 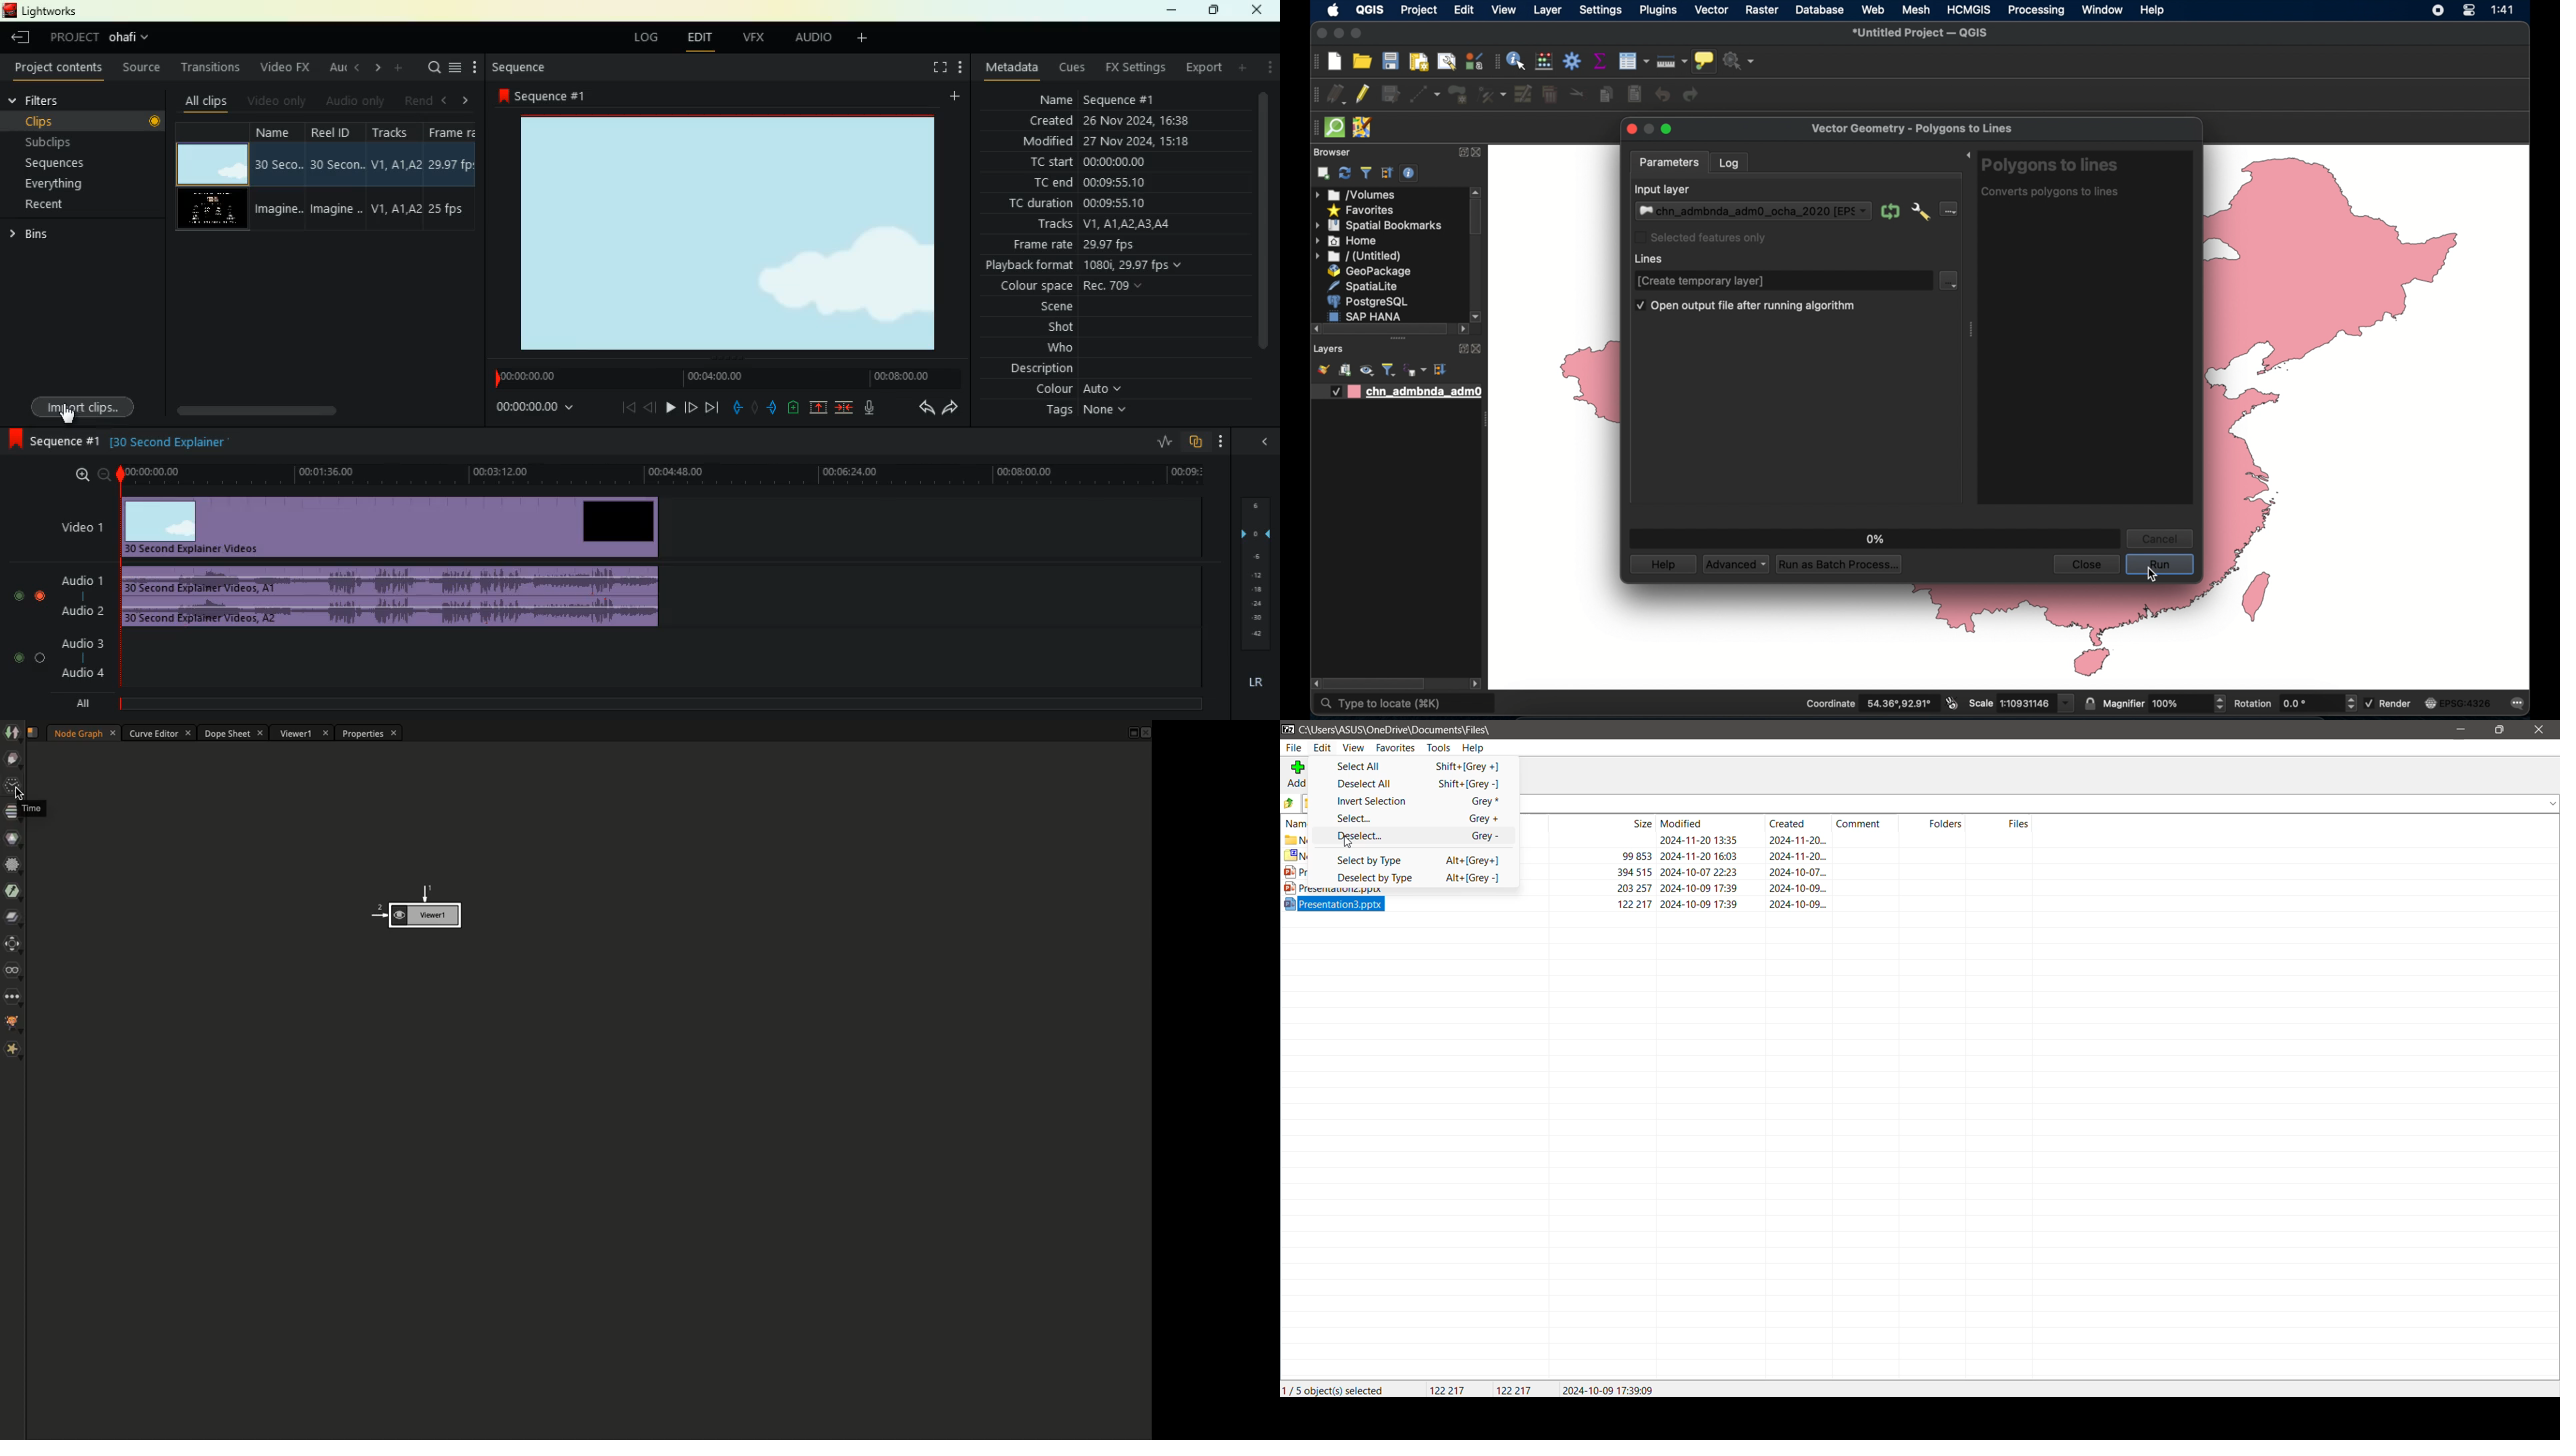 I want to click on Application Logo, so click(x=1288, y=728).